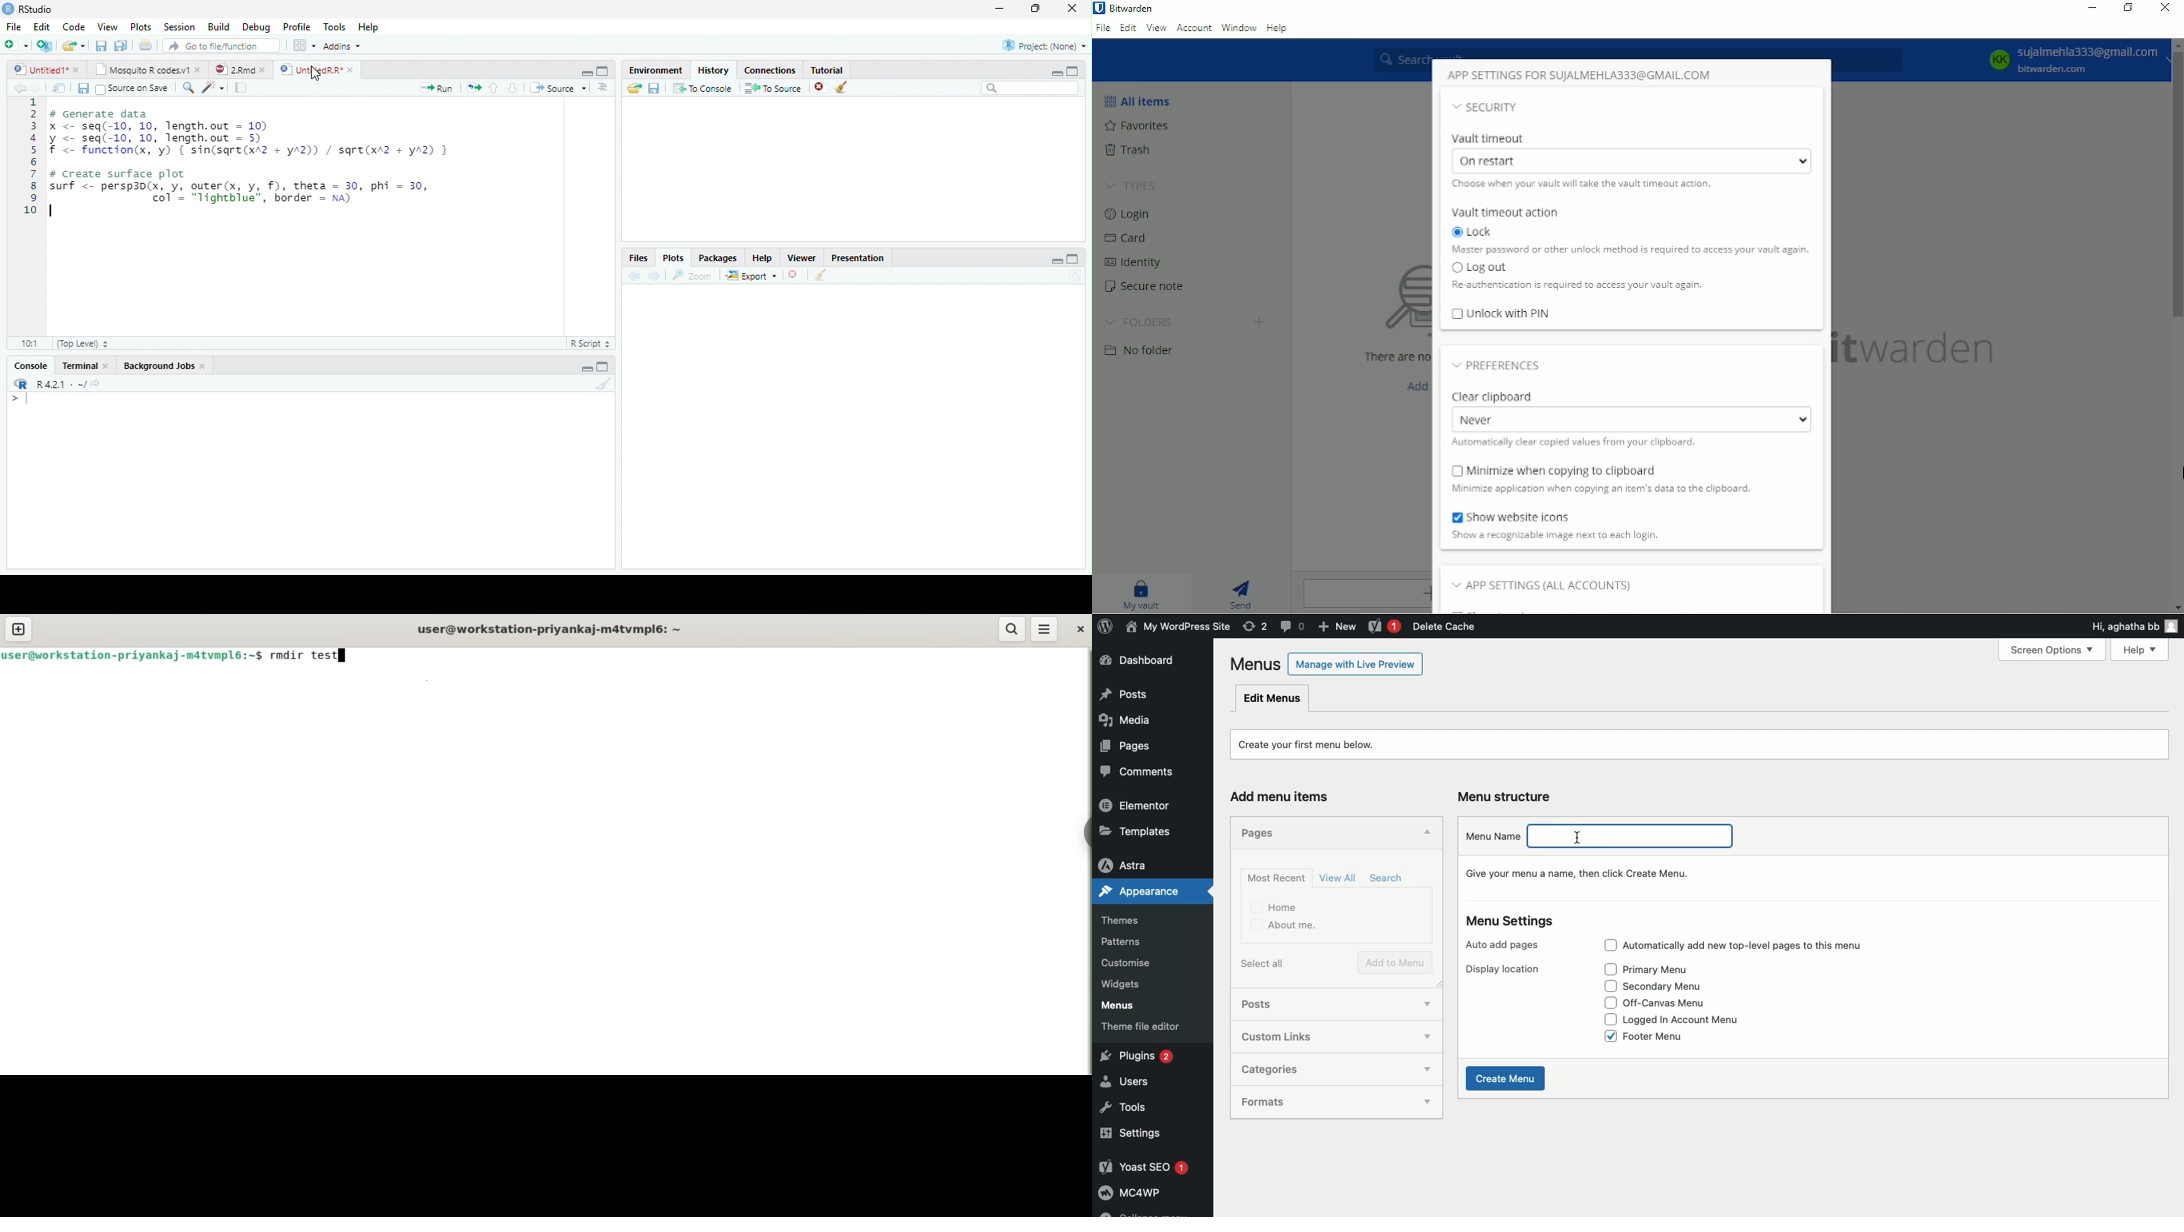 This screenshot has height=1232, width=2184. What do you see at coordinates (1261, 321) in the screenshot?
I see `Create folder` at bounding box center [1261, 321].